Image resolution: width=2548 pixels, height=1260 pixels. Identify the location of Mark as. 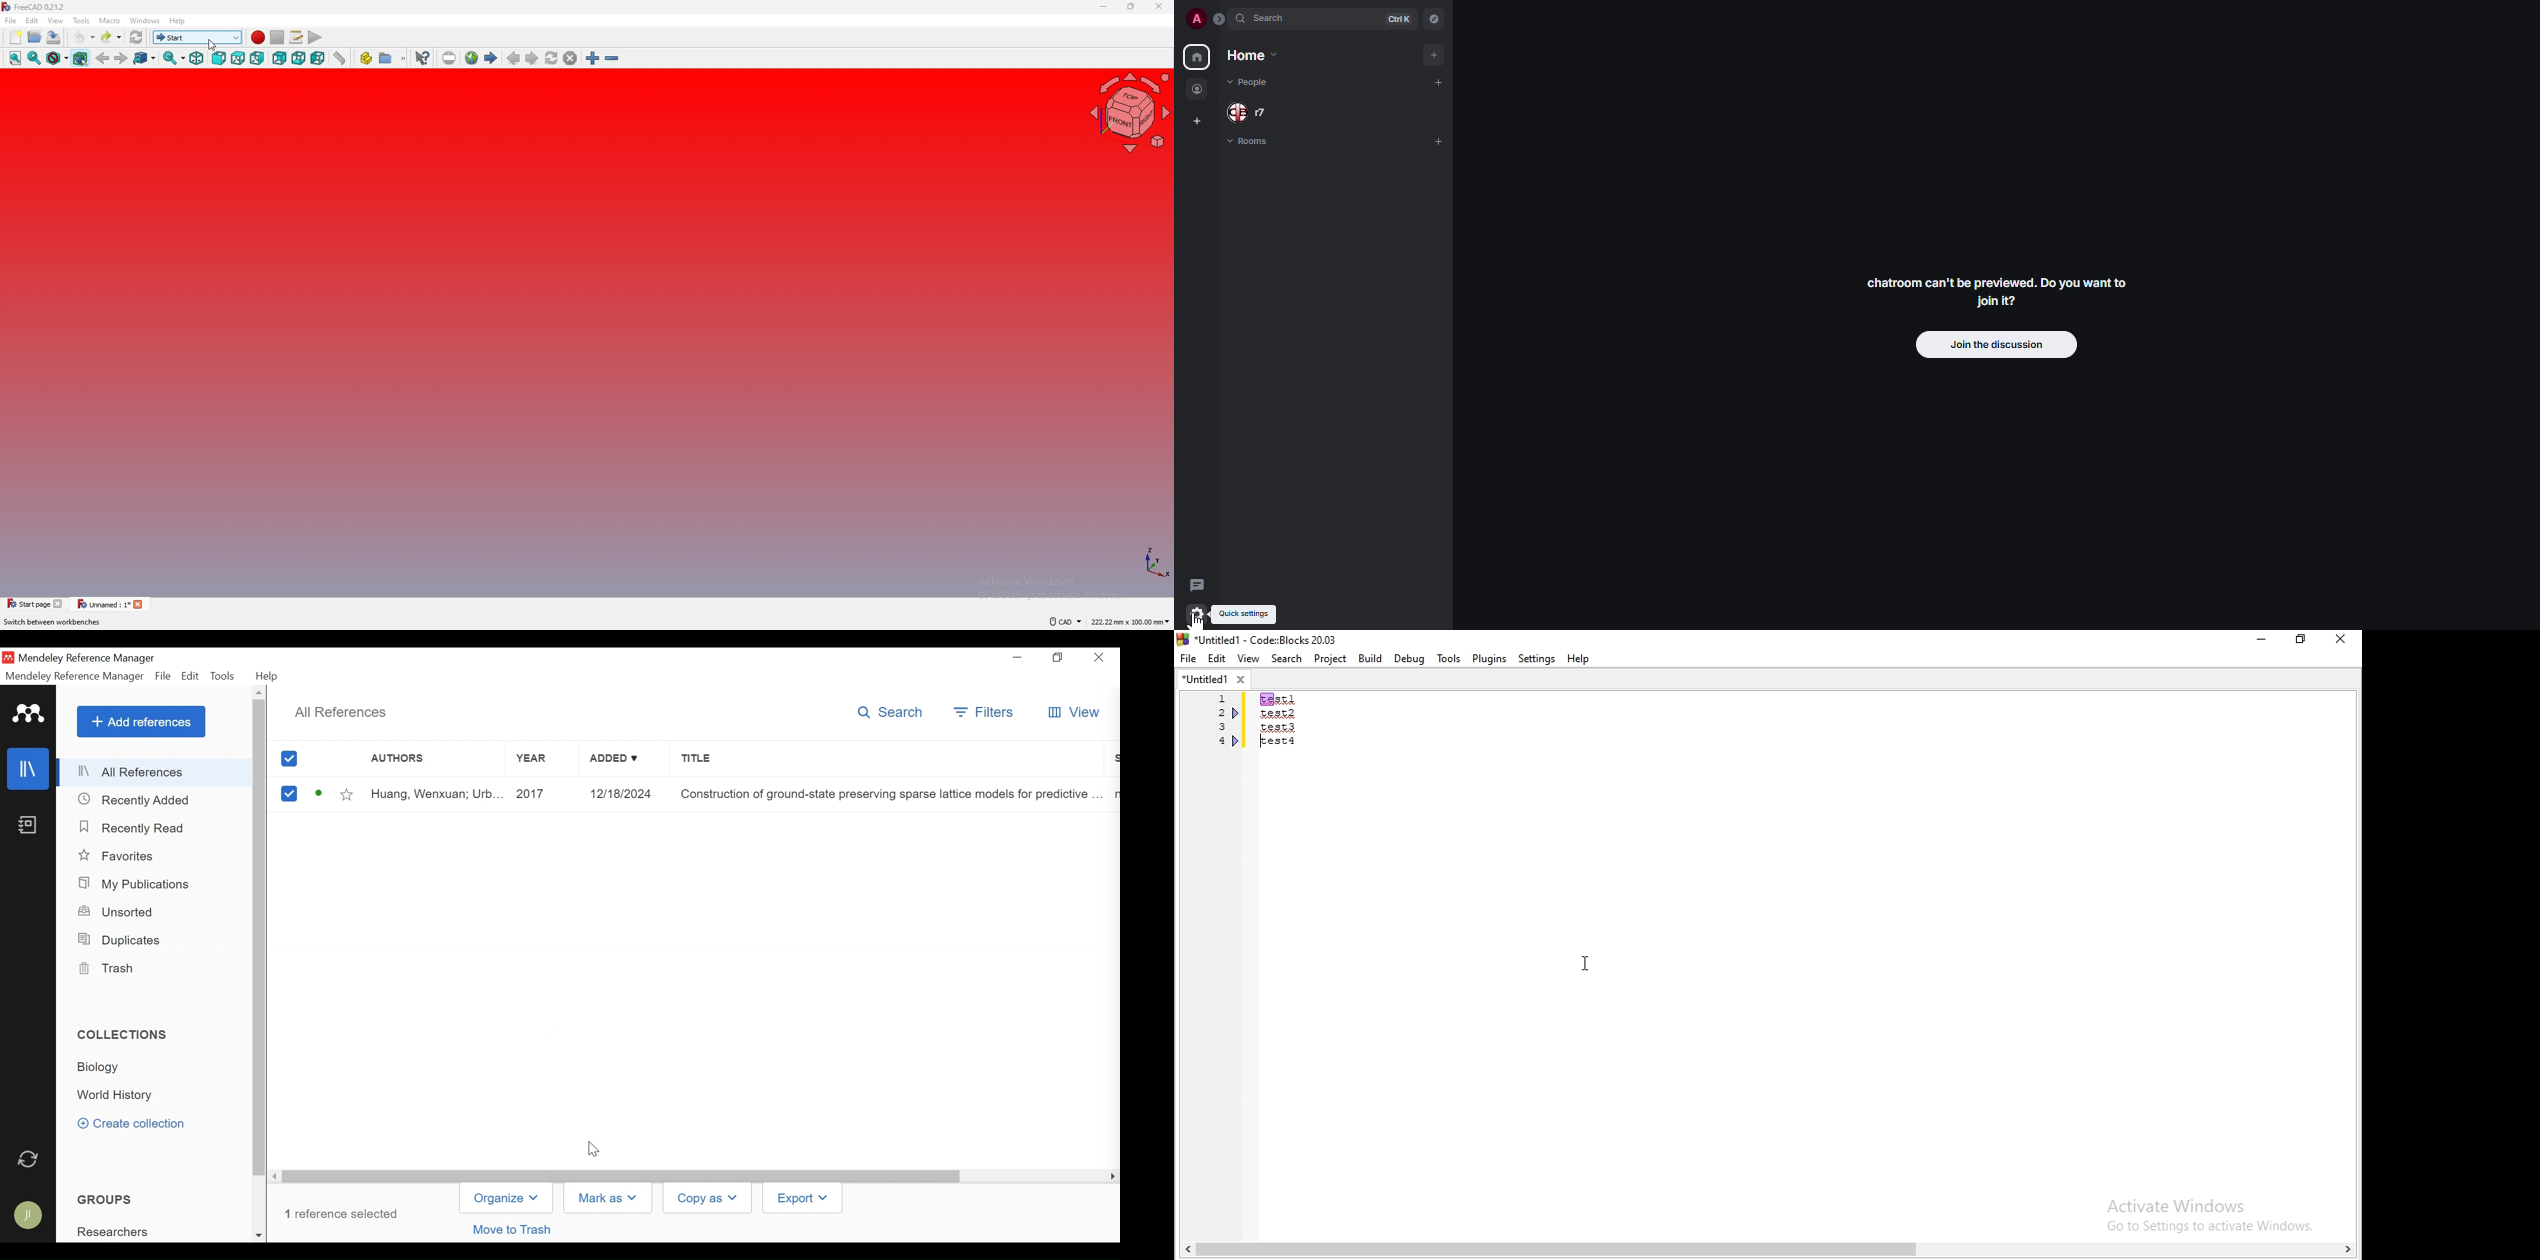
(608, 1198).